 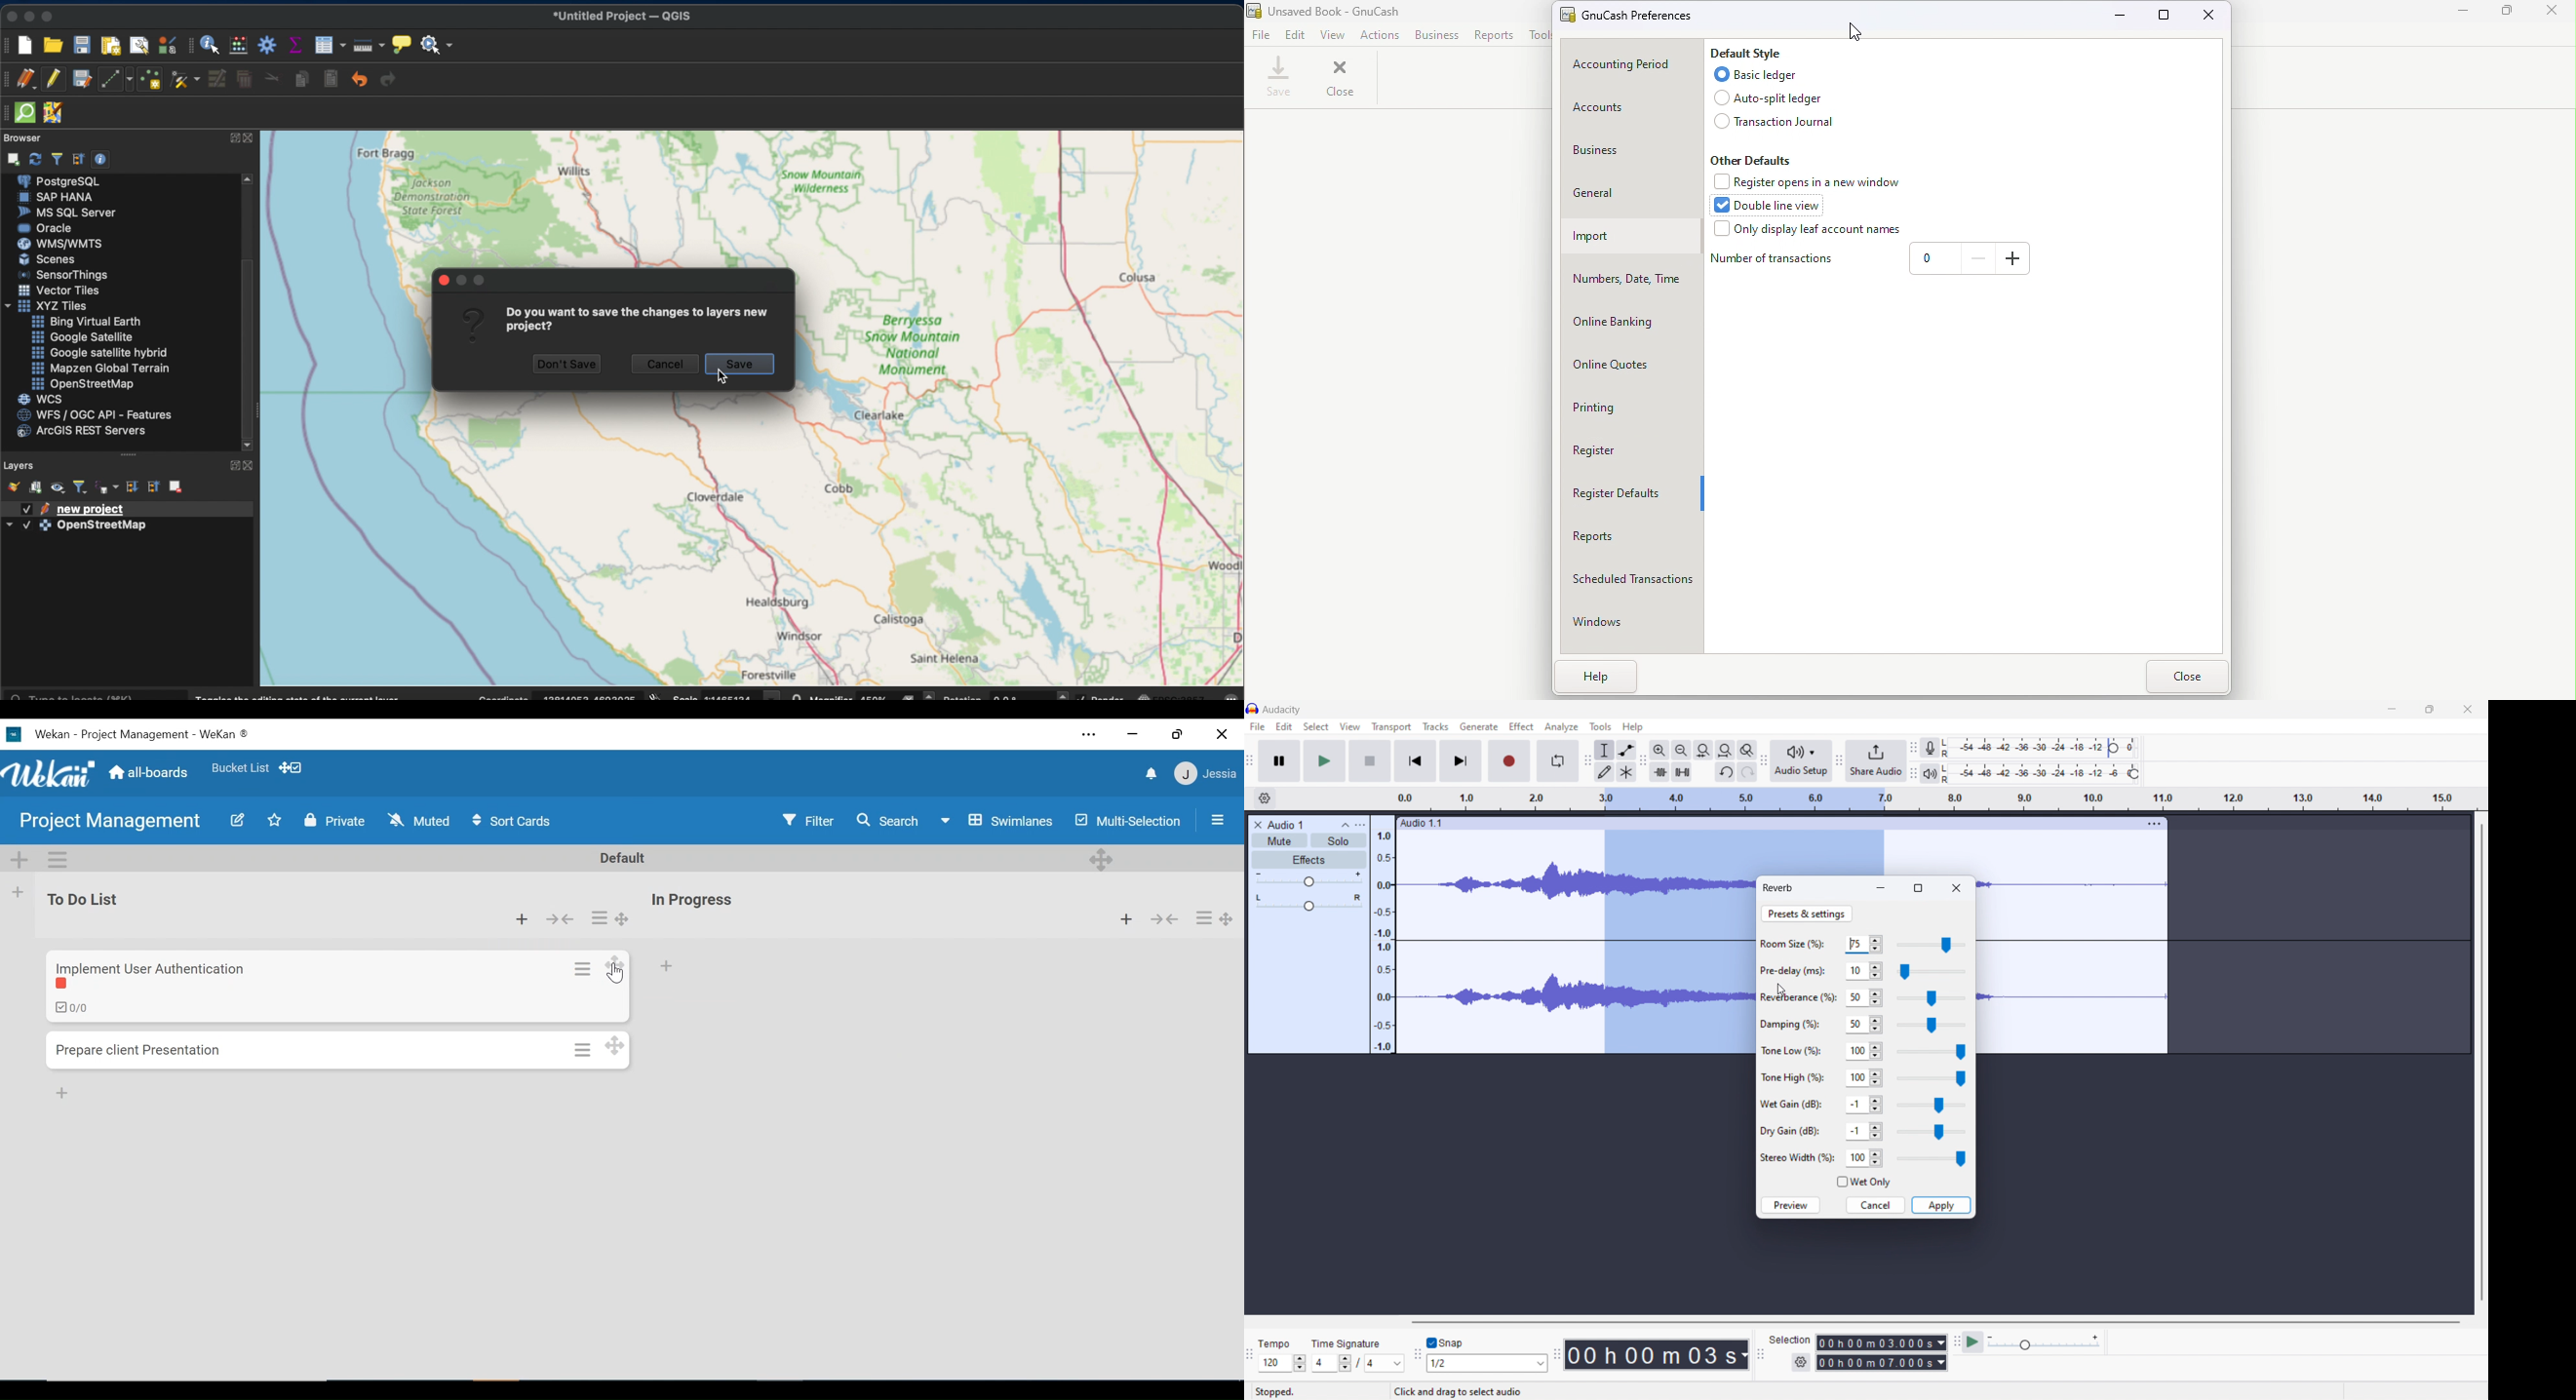 What do you see at coordinates (1217, 821) in the screenshot?
I see `Open/Close Sidebar` at bounding box center [1217, 821].